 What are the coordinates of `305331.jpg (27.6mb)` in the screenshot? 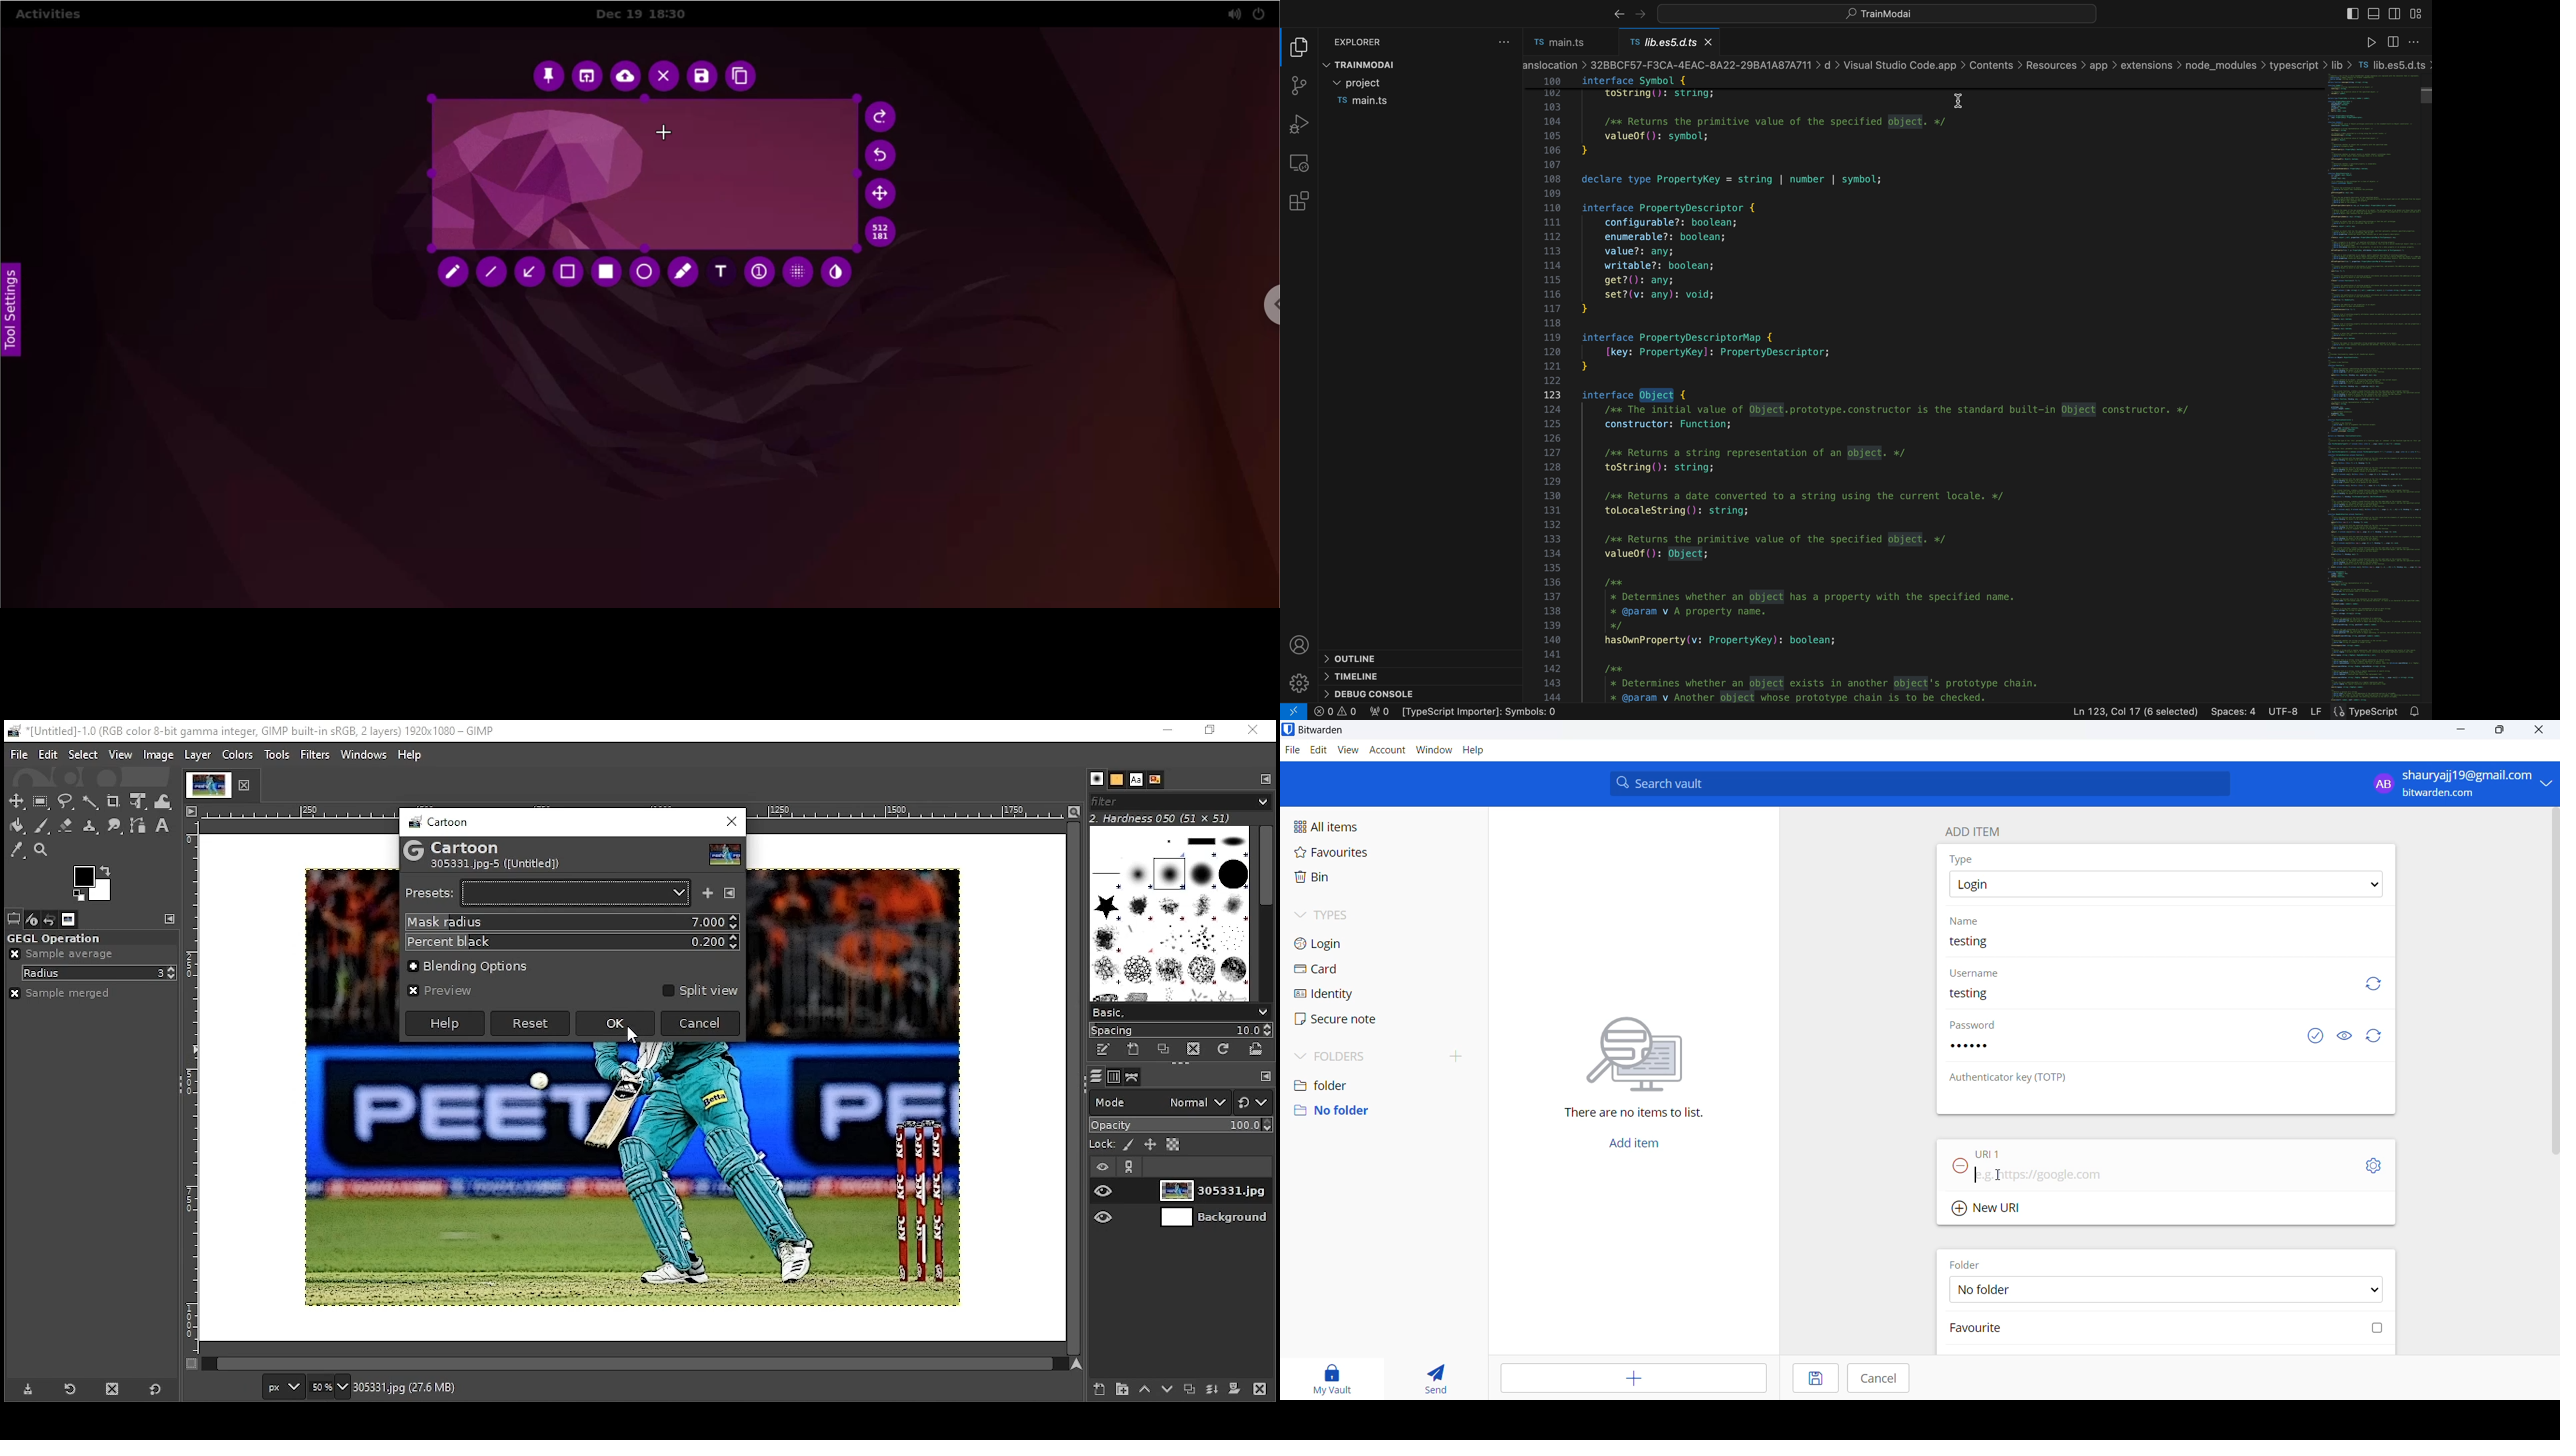 It's located at (405, 1388).